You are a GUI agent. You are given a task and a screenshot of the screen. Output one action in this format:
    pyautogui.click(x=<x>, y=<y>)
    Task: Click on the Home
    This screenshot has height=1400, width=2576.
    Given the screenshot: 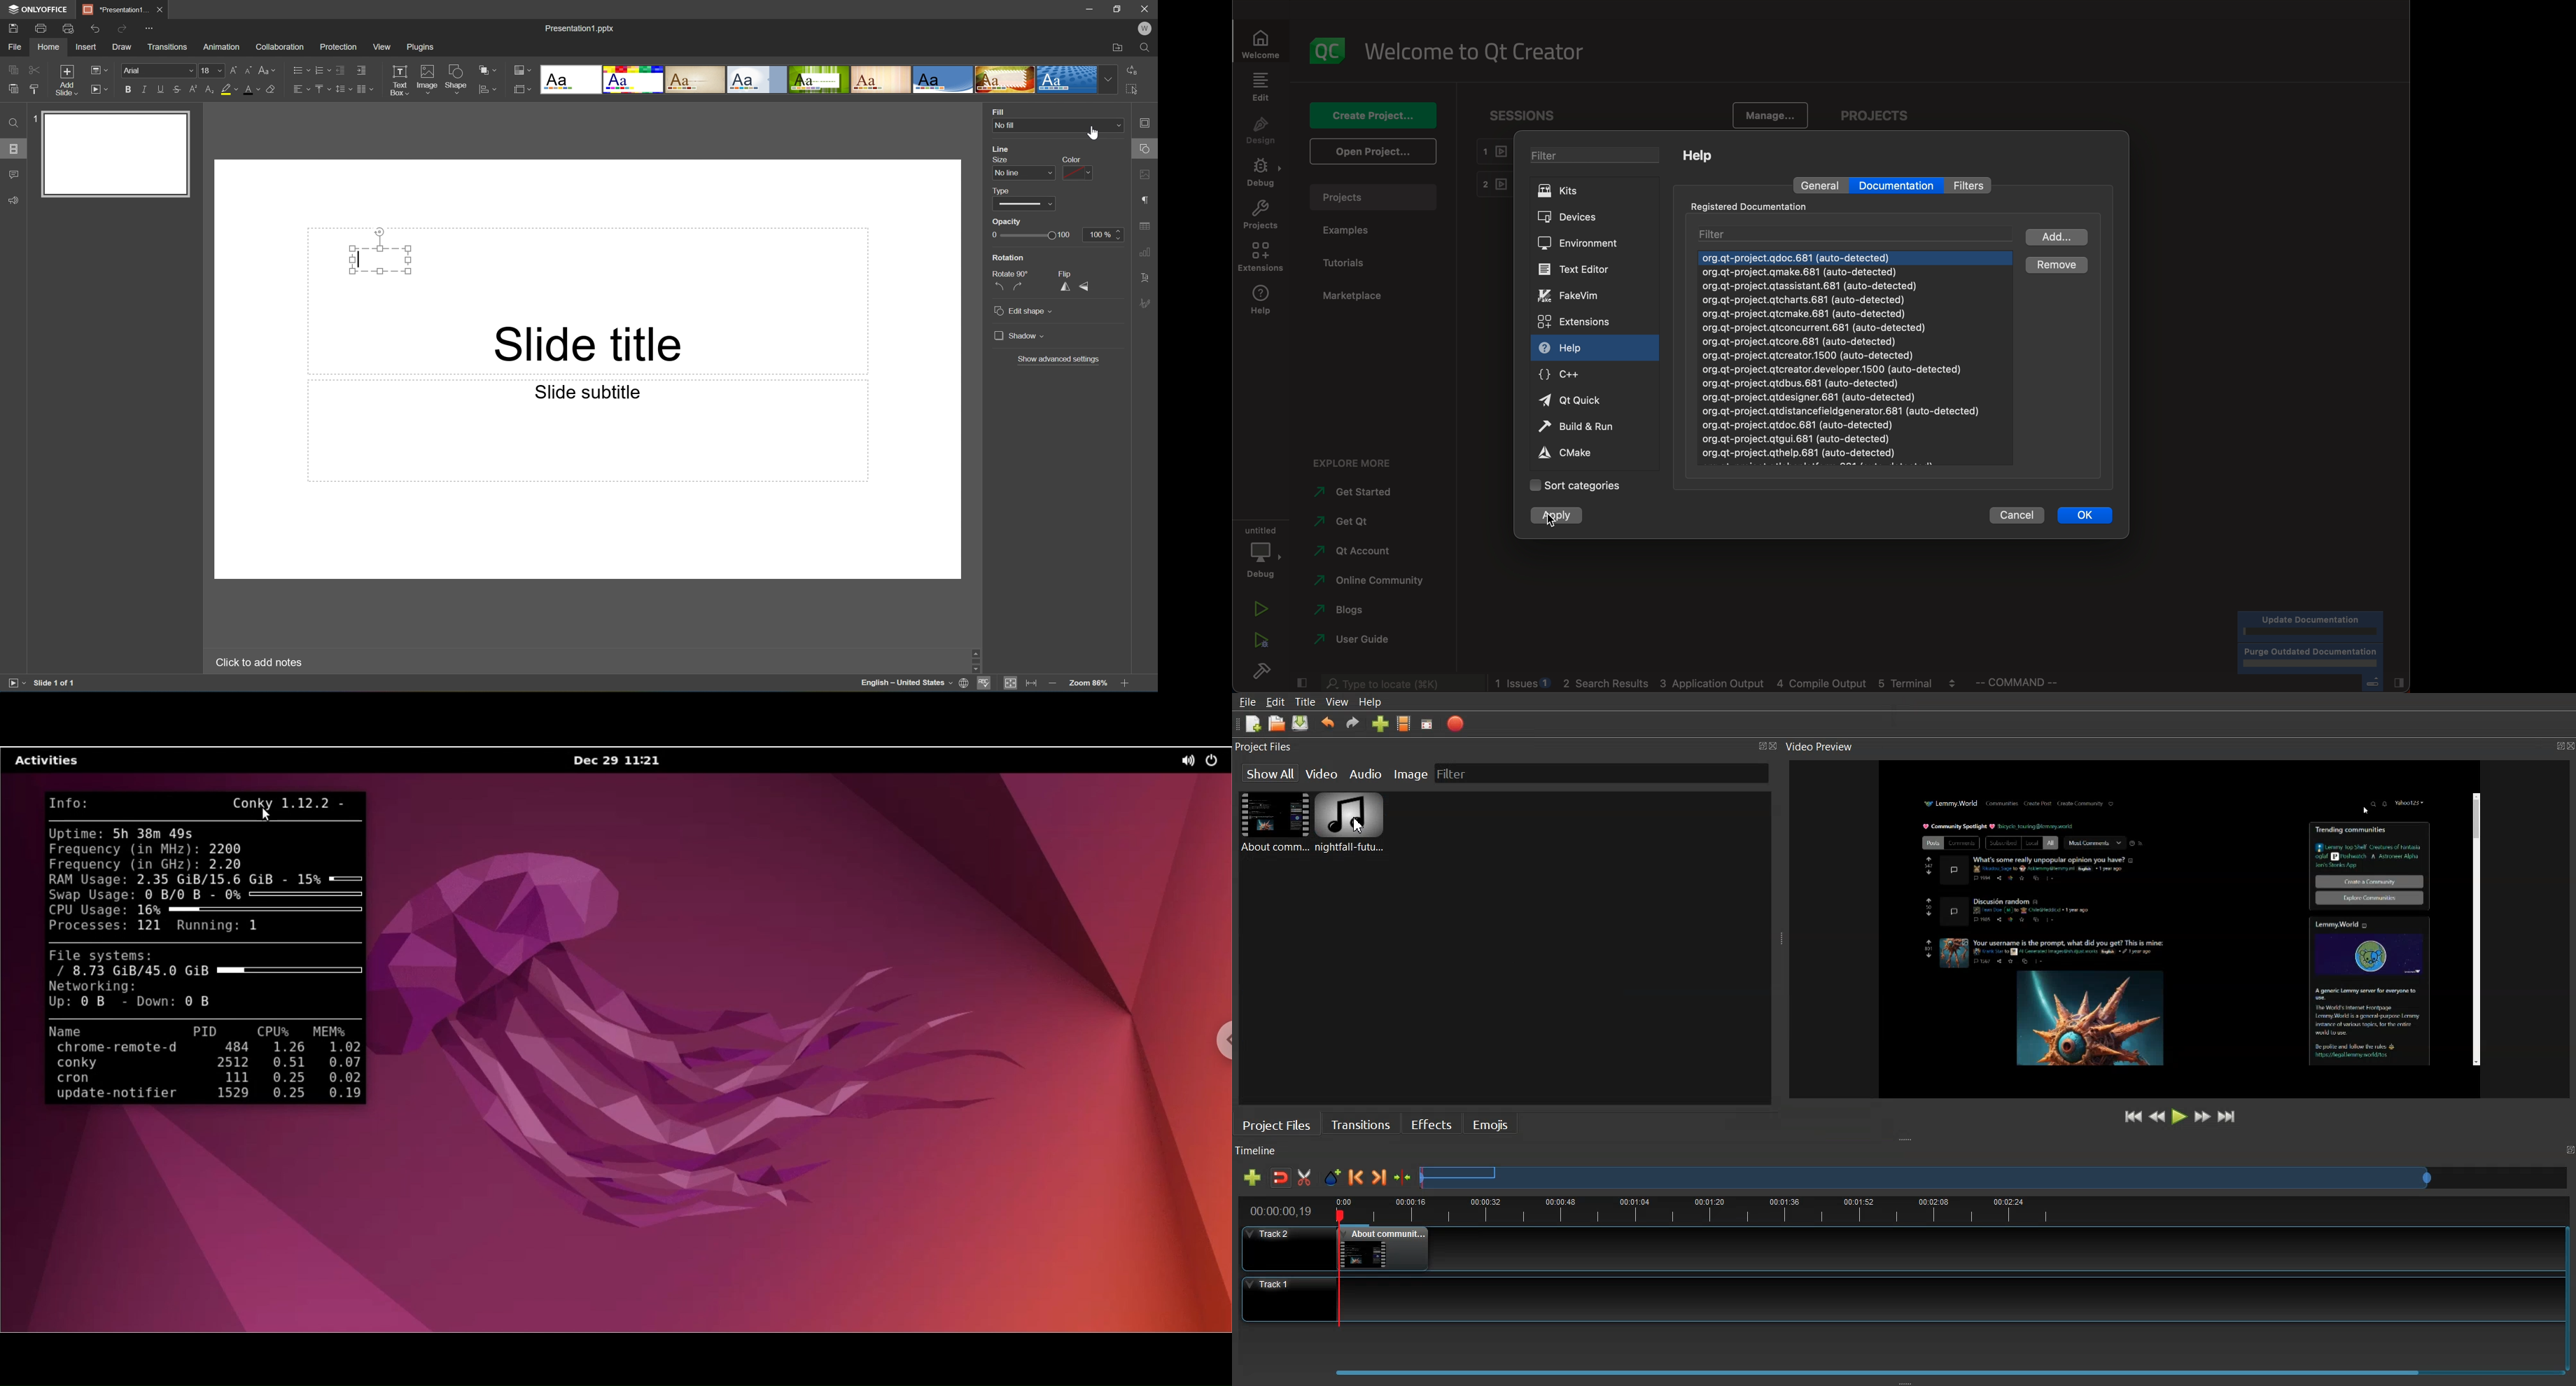 What is the action you would take?
    pyautogui.click(x=48, y=47)
    